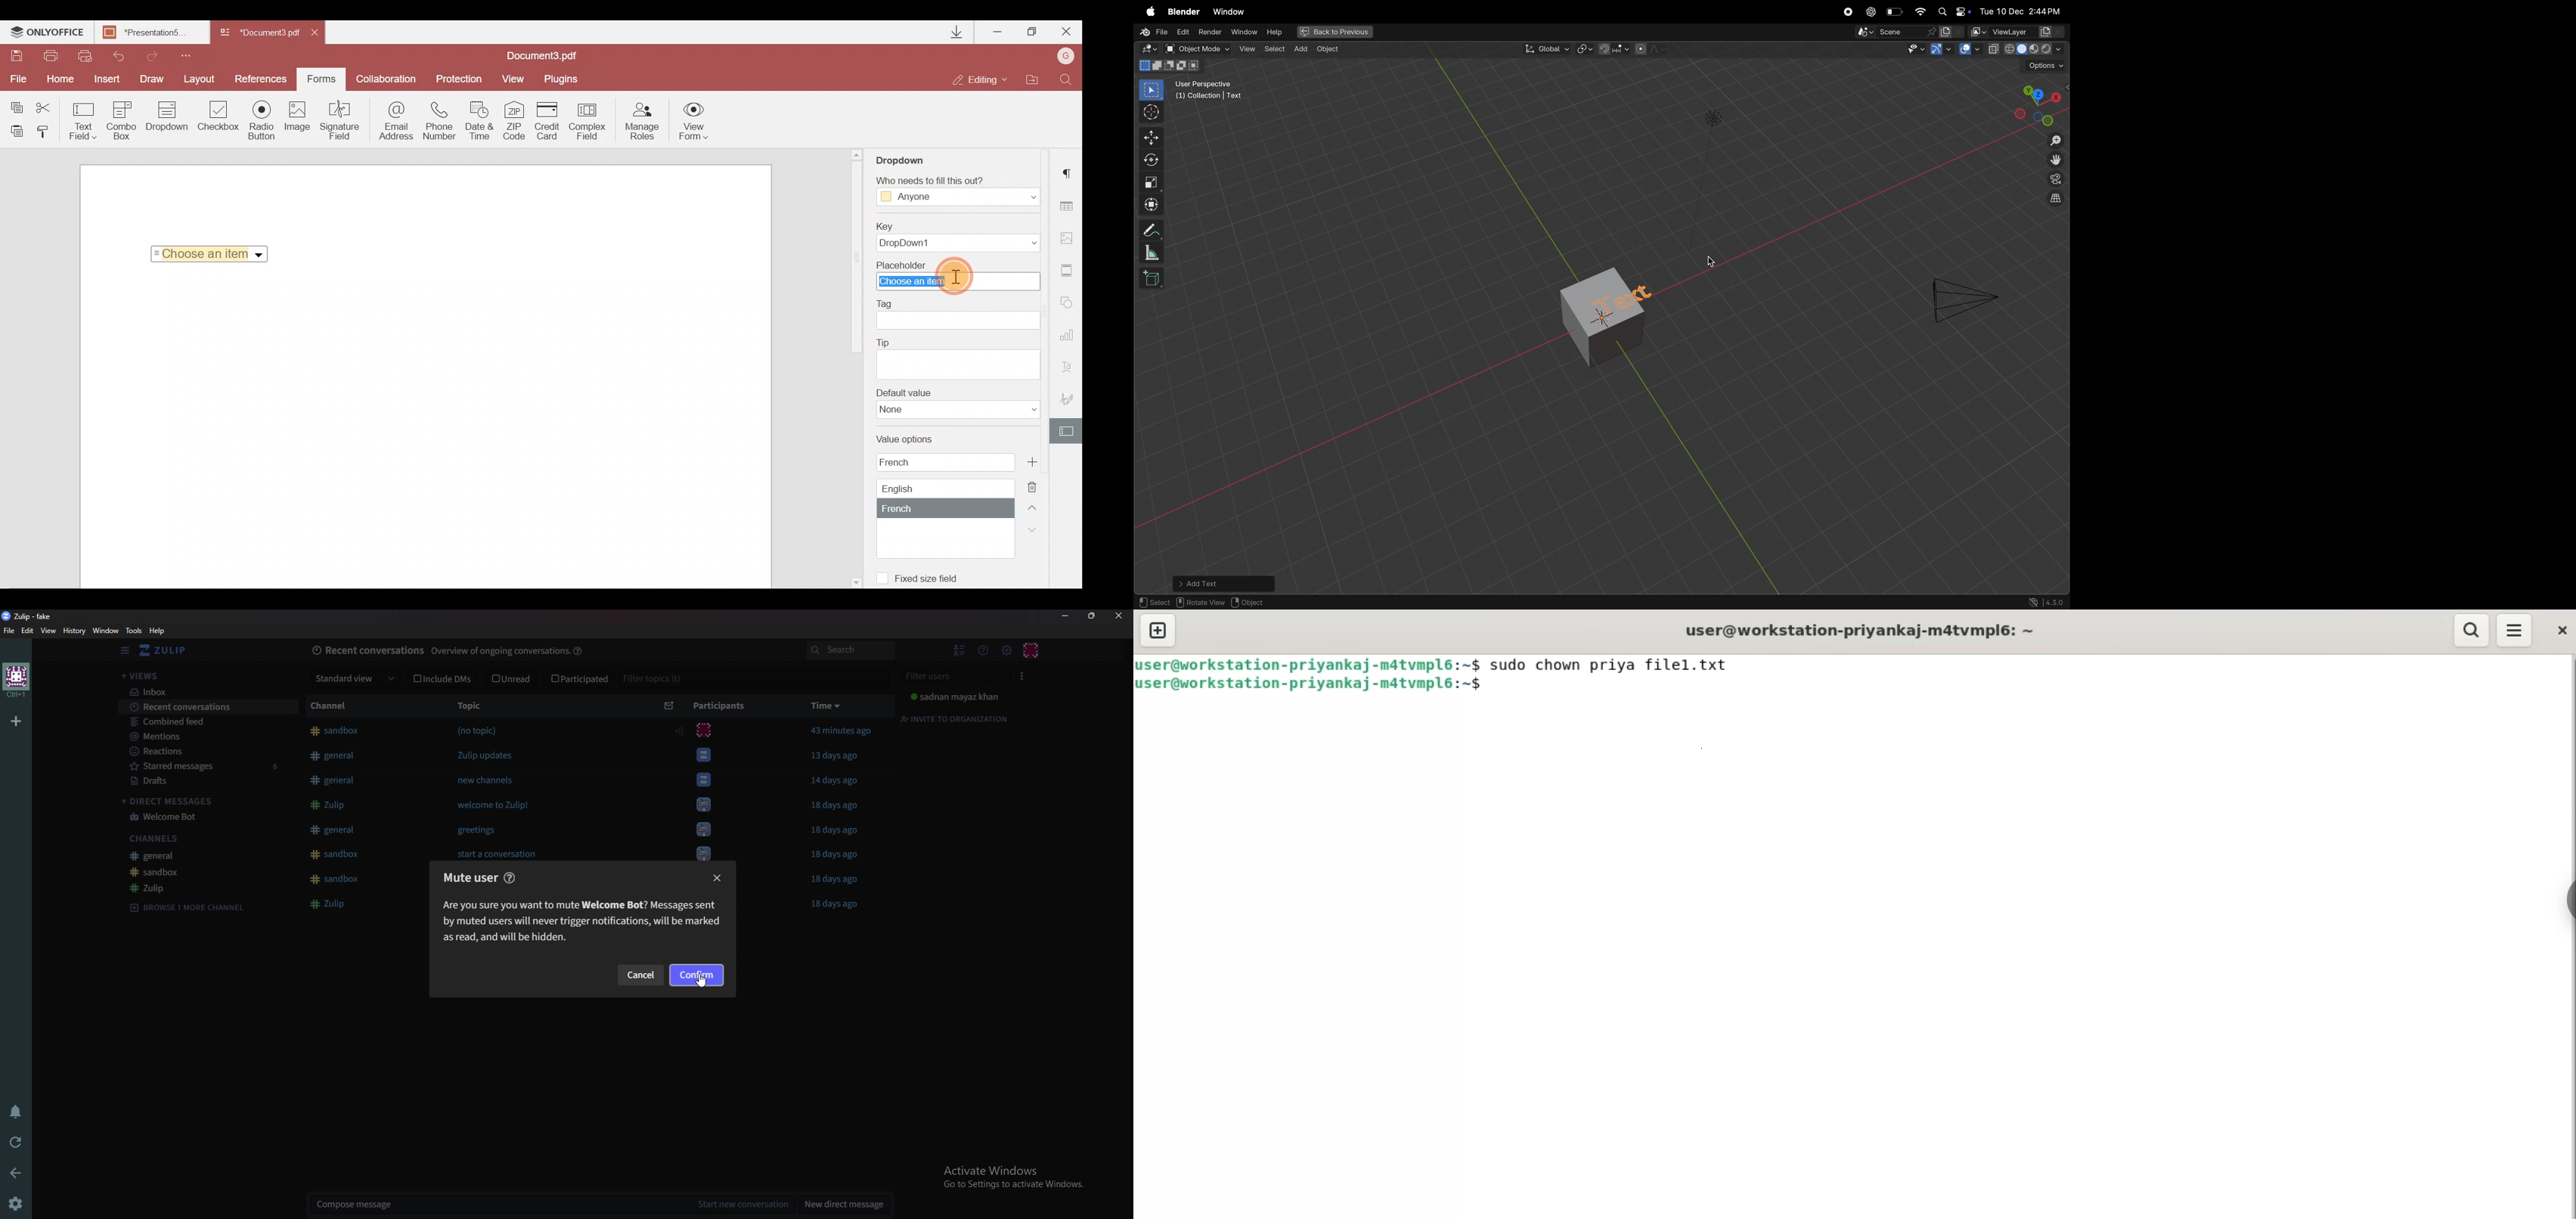  Describe the element at coordinates (1069, 340) in the screenshot. I see `Chart settings` at that location.